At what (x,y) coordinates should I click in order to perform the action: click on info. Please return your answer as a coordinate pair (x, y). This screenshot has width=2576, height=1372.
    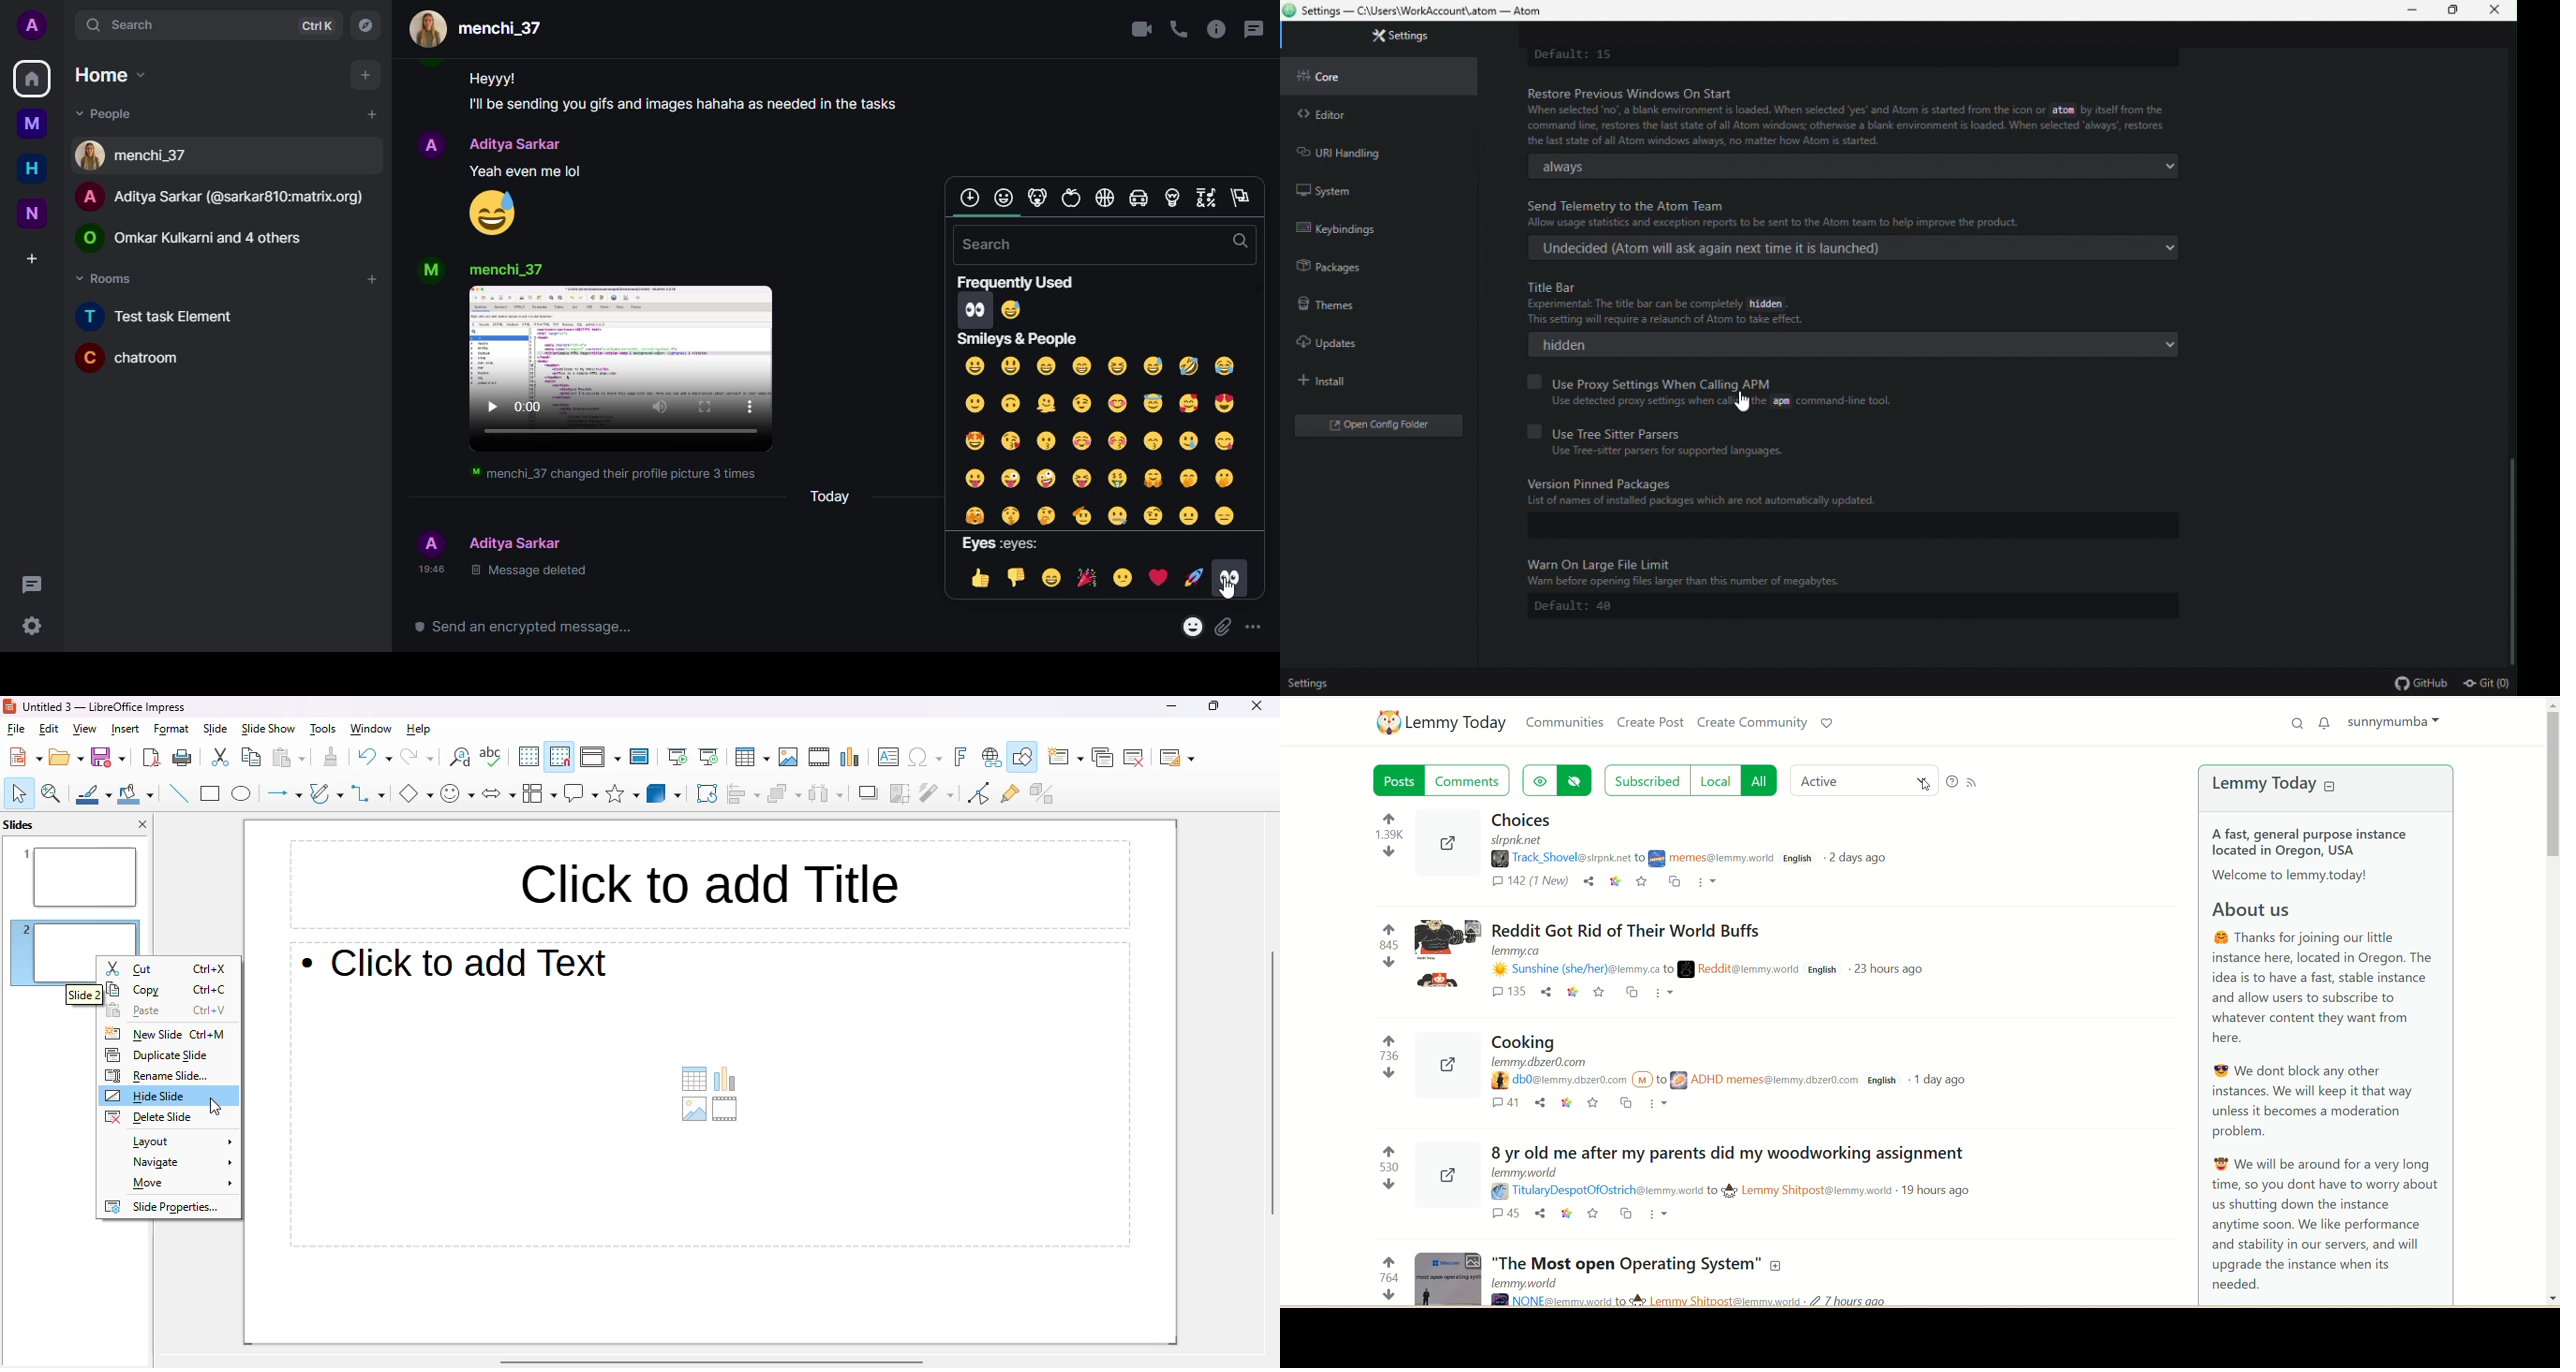
    Looking at the image, I should click on (1214, 30).